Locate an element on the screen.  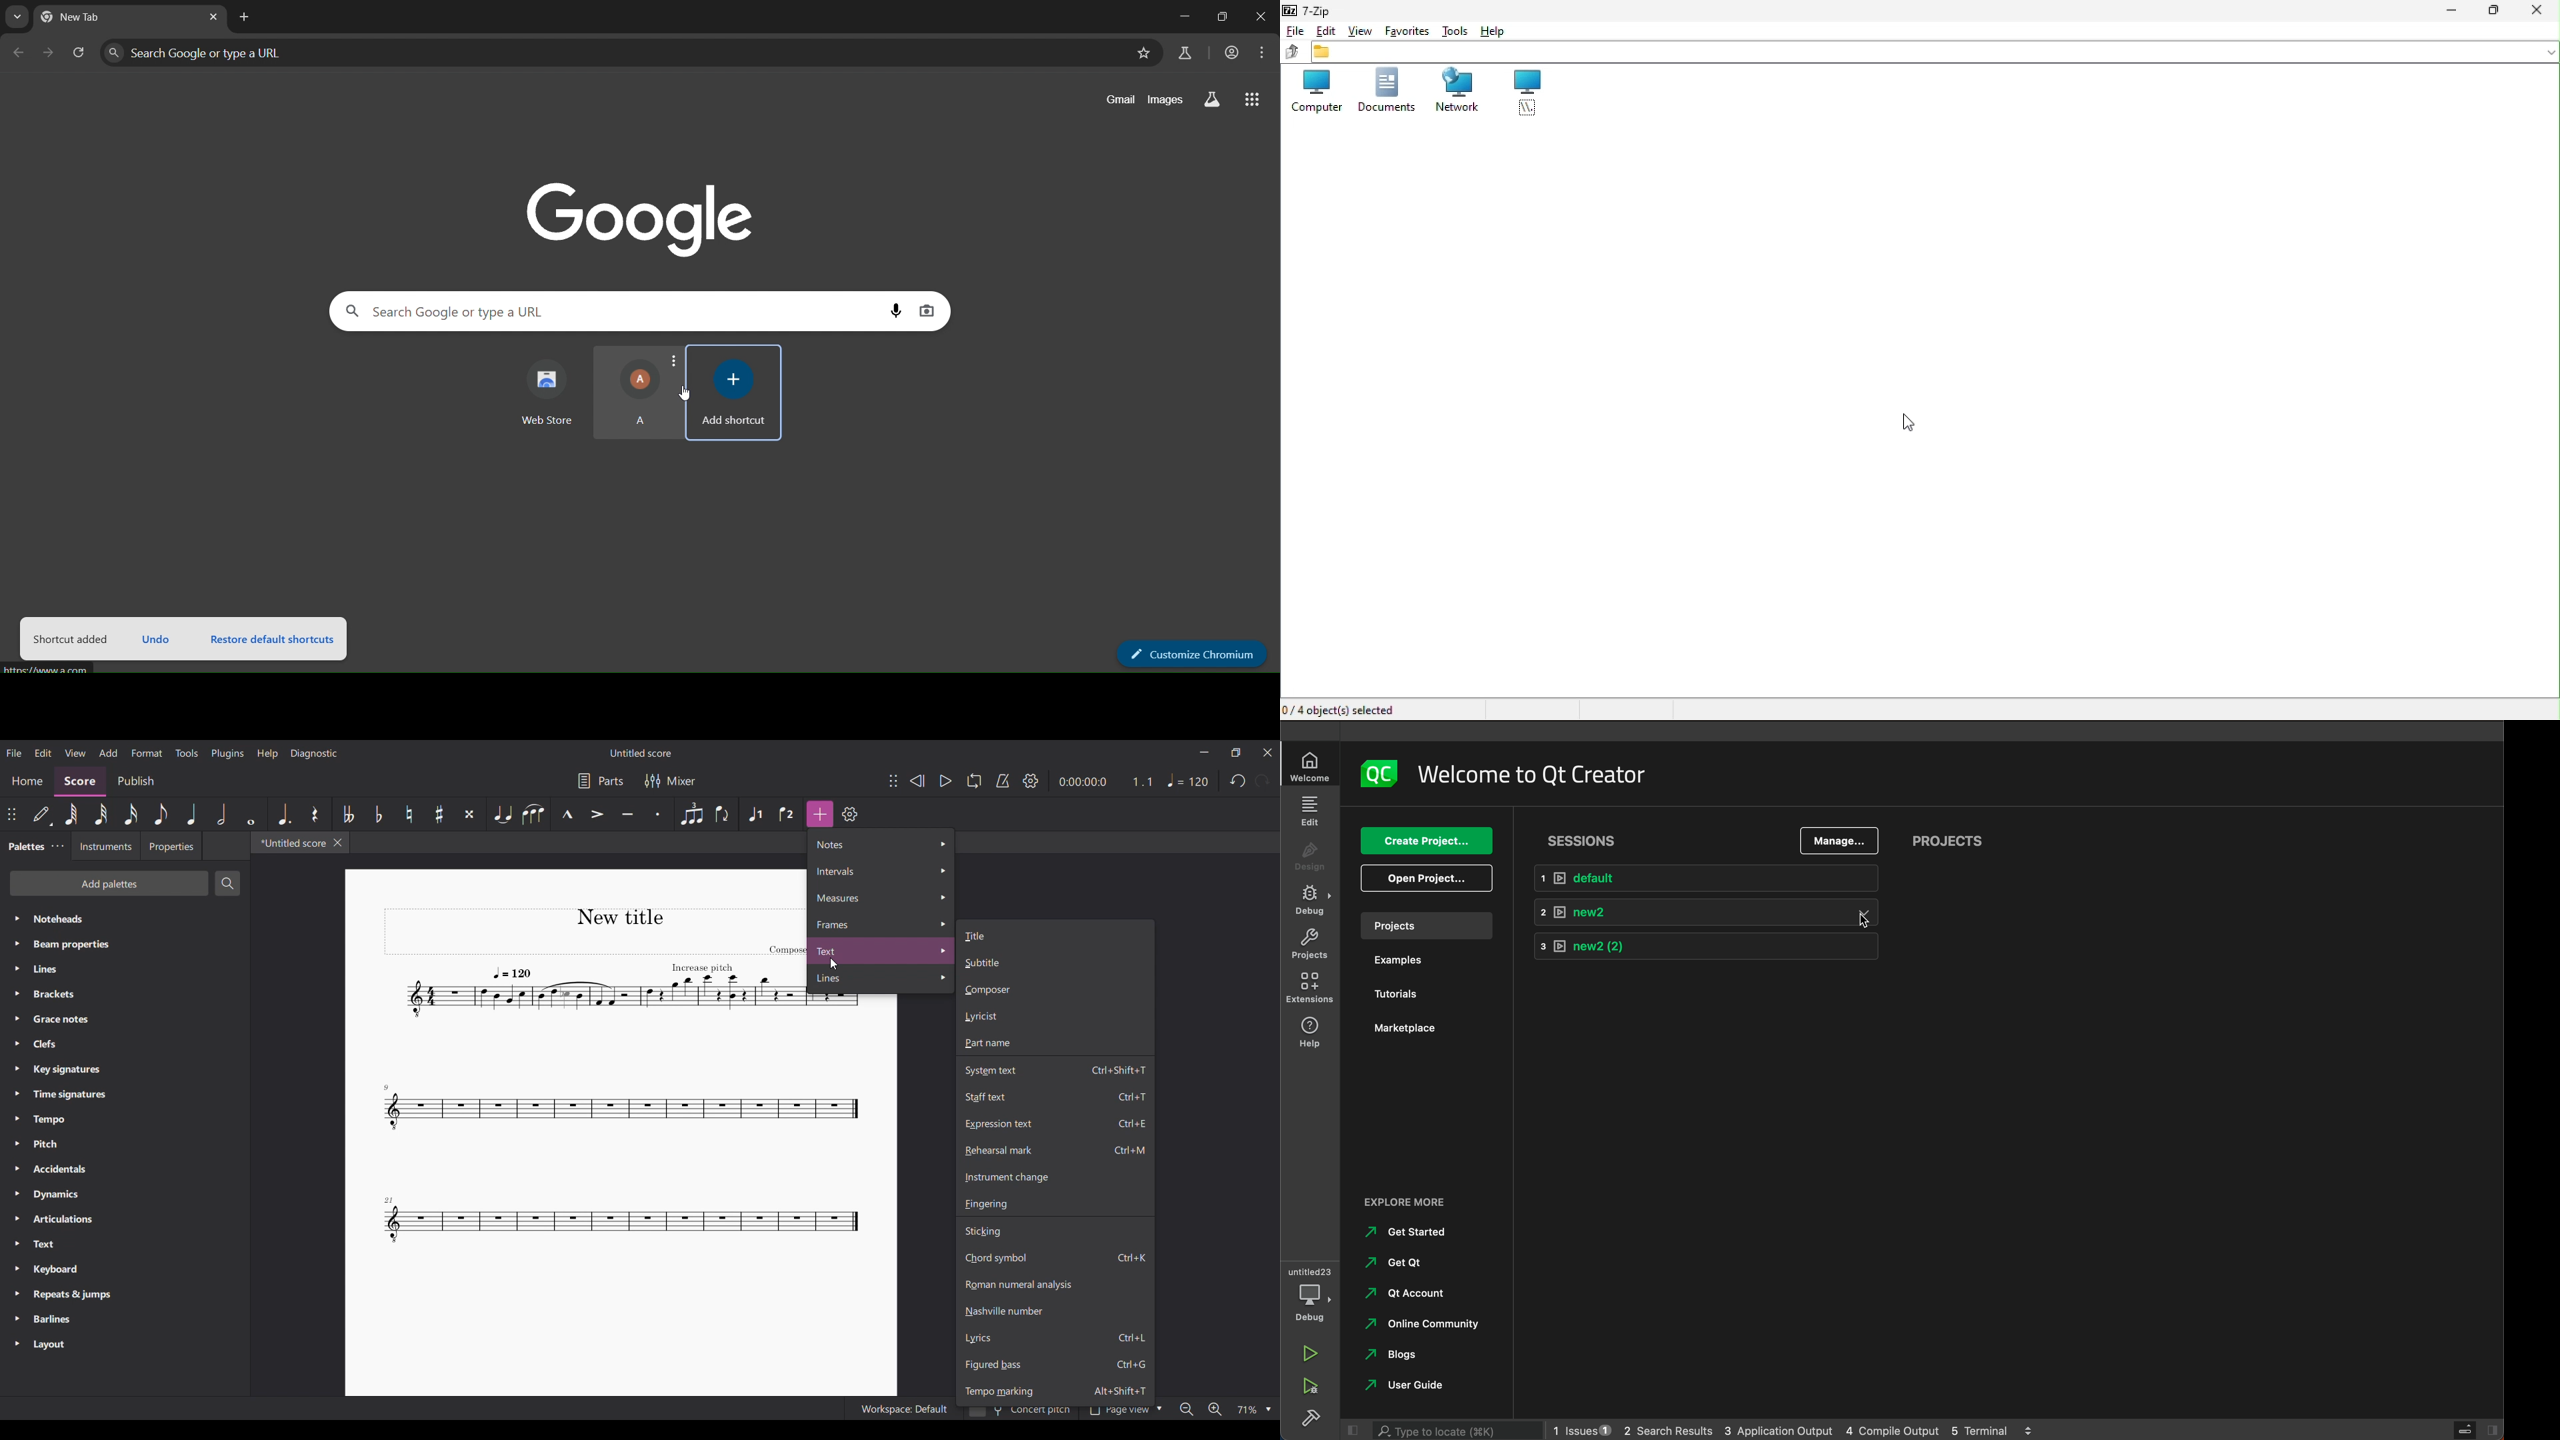
Score, current section highlighted is located at coordinates (80, 781).